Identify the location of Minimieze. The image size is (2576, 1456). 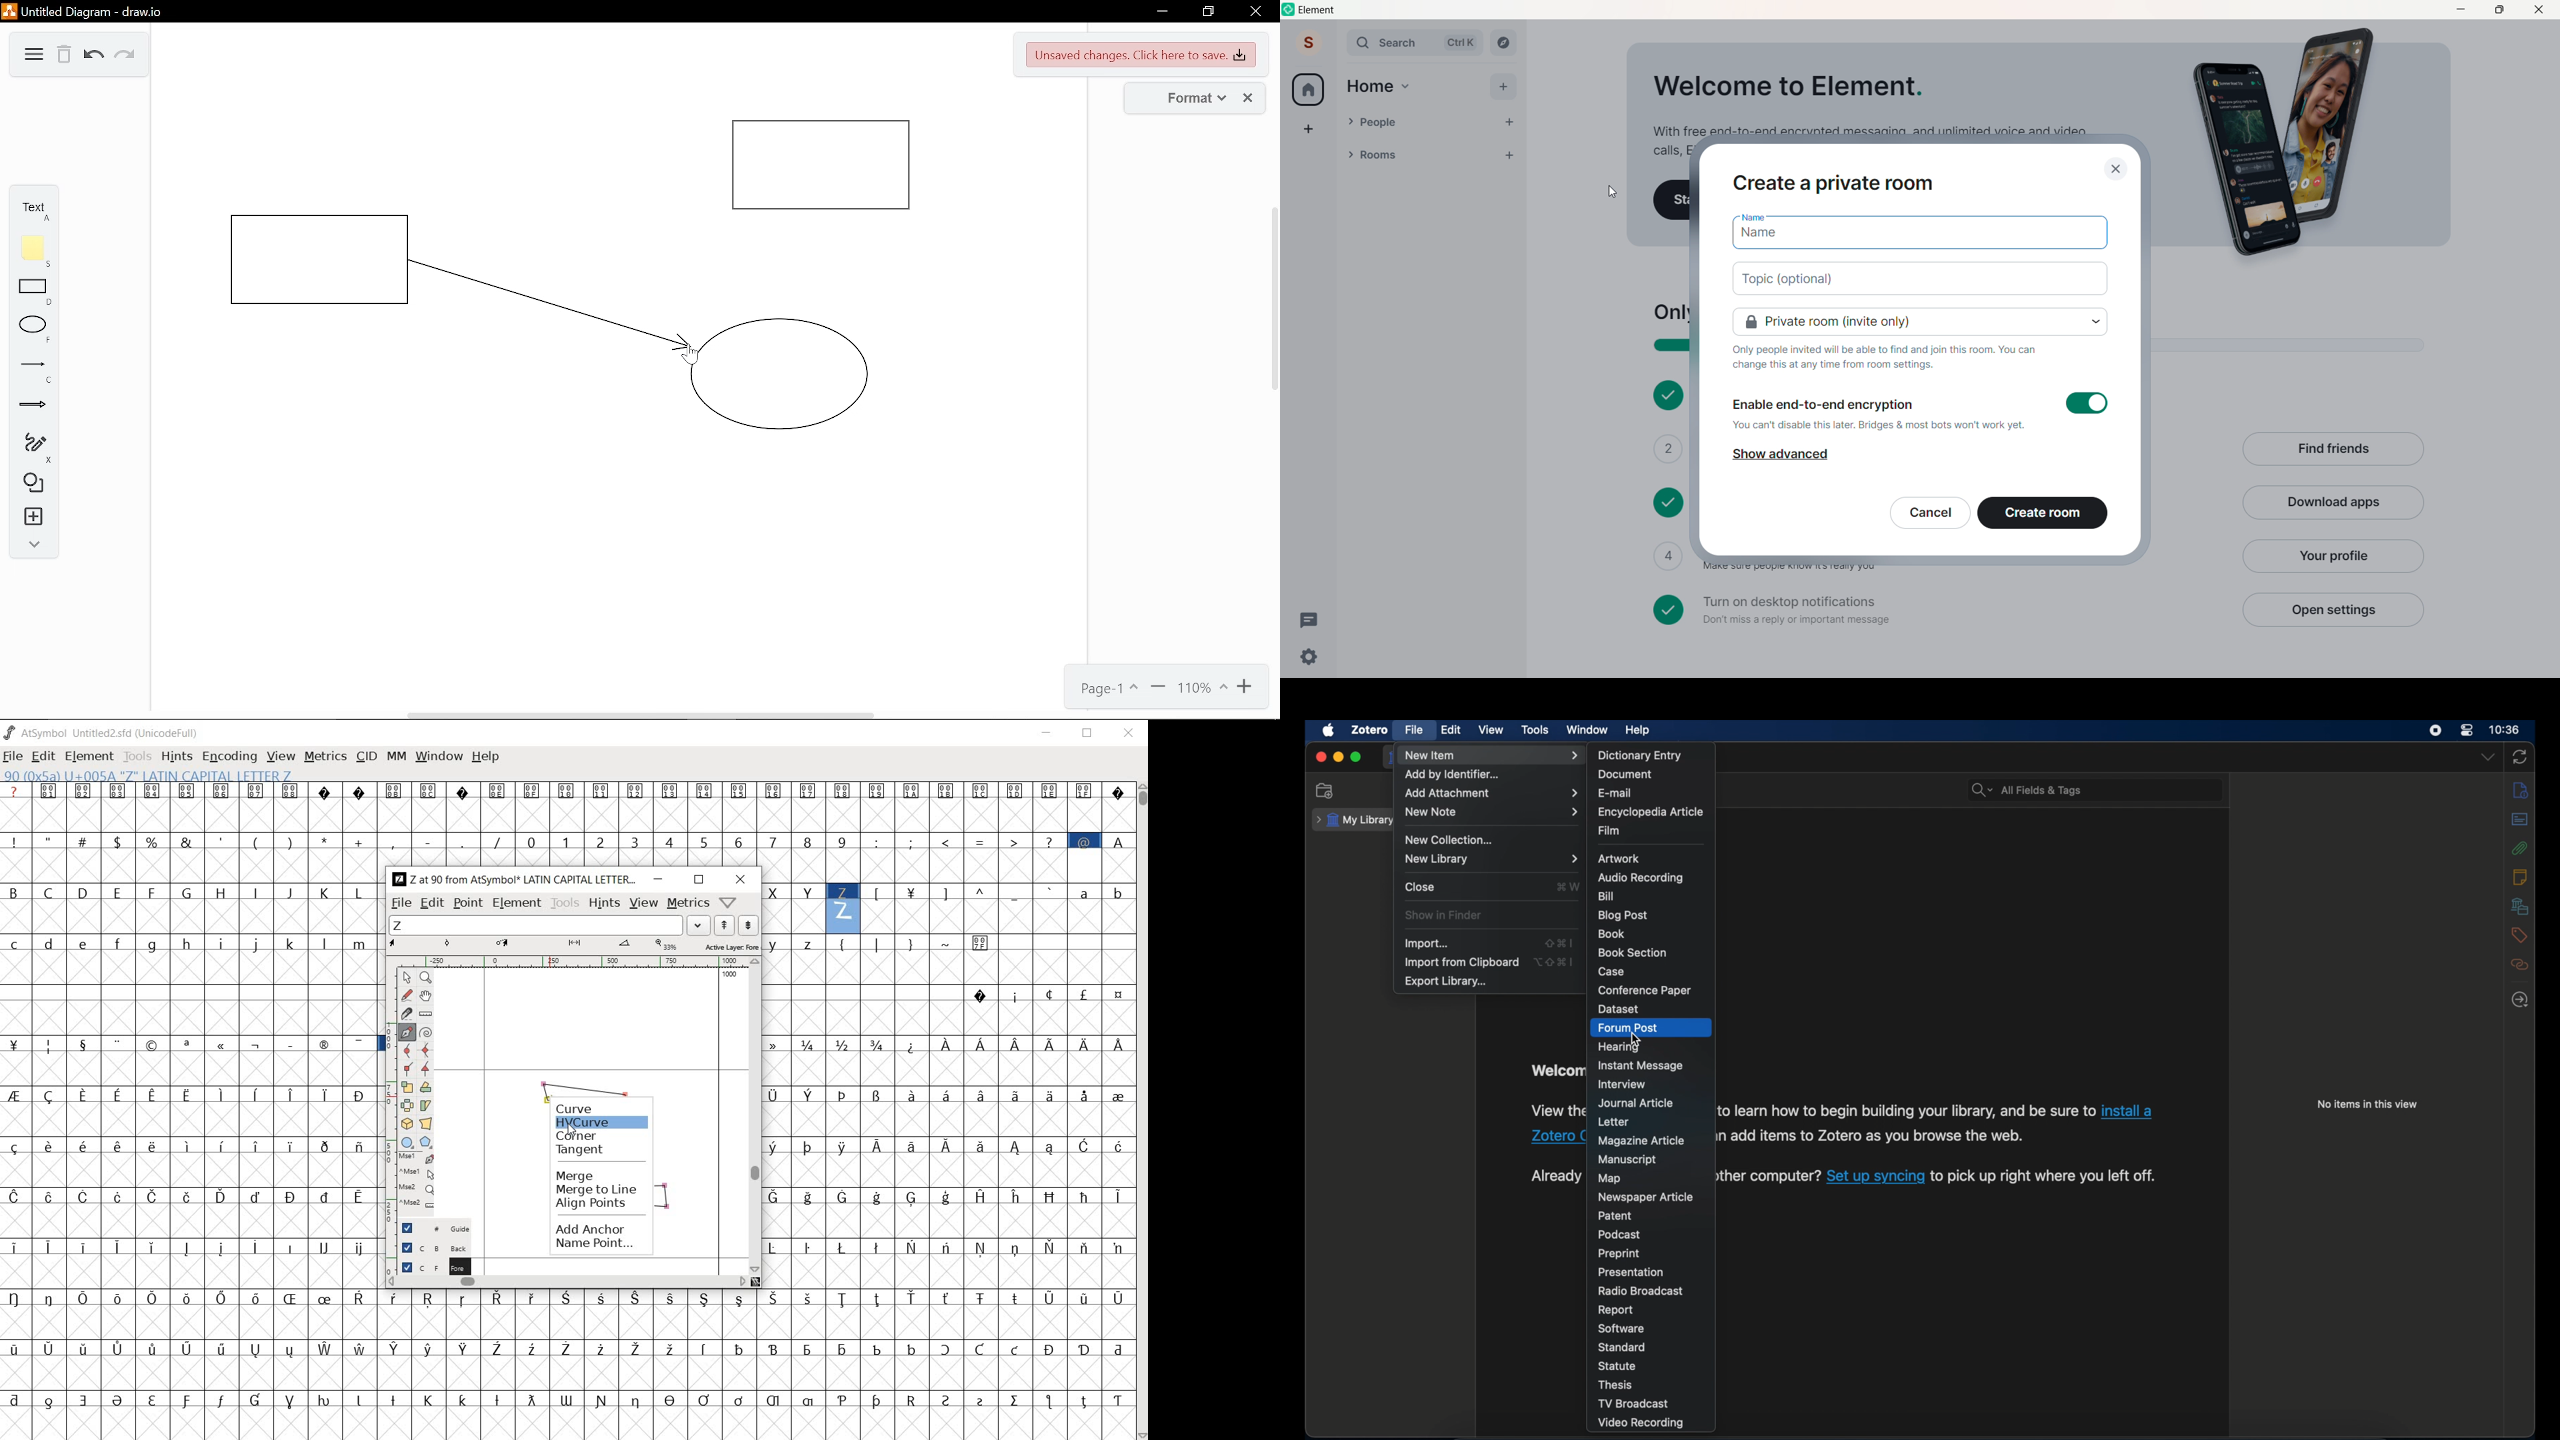
(1161, 12).